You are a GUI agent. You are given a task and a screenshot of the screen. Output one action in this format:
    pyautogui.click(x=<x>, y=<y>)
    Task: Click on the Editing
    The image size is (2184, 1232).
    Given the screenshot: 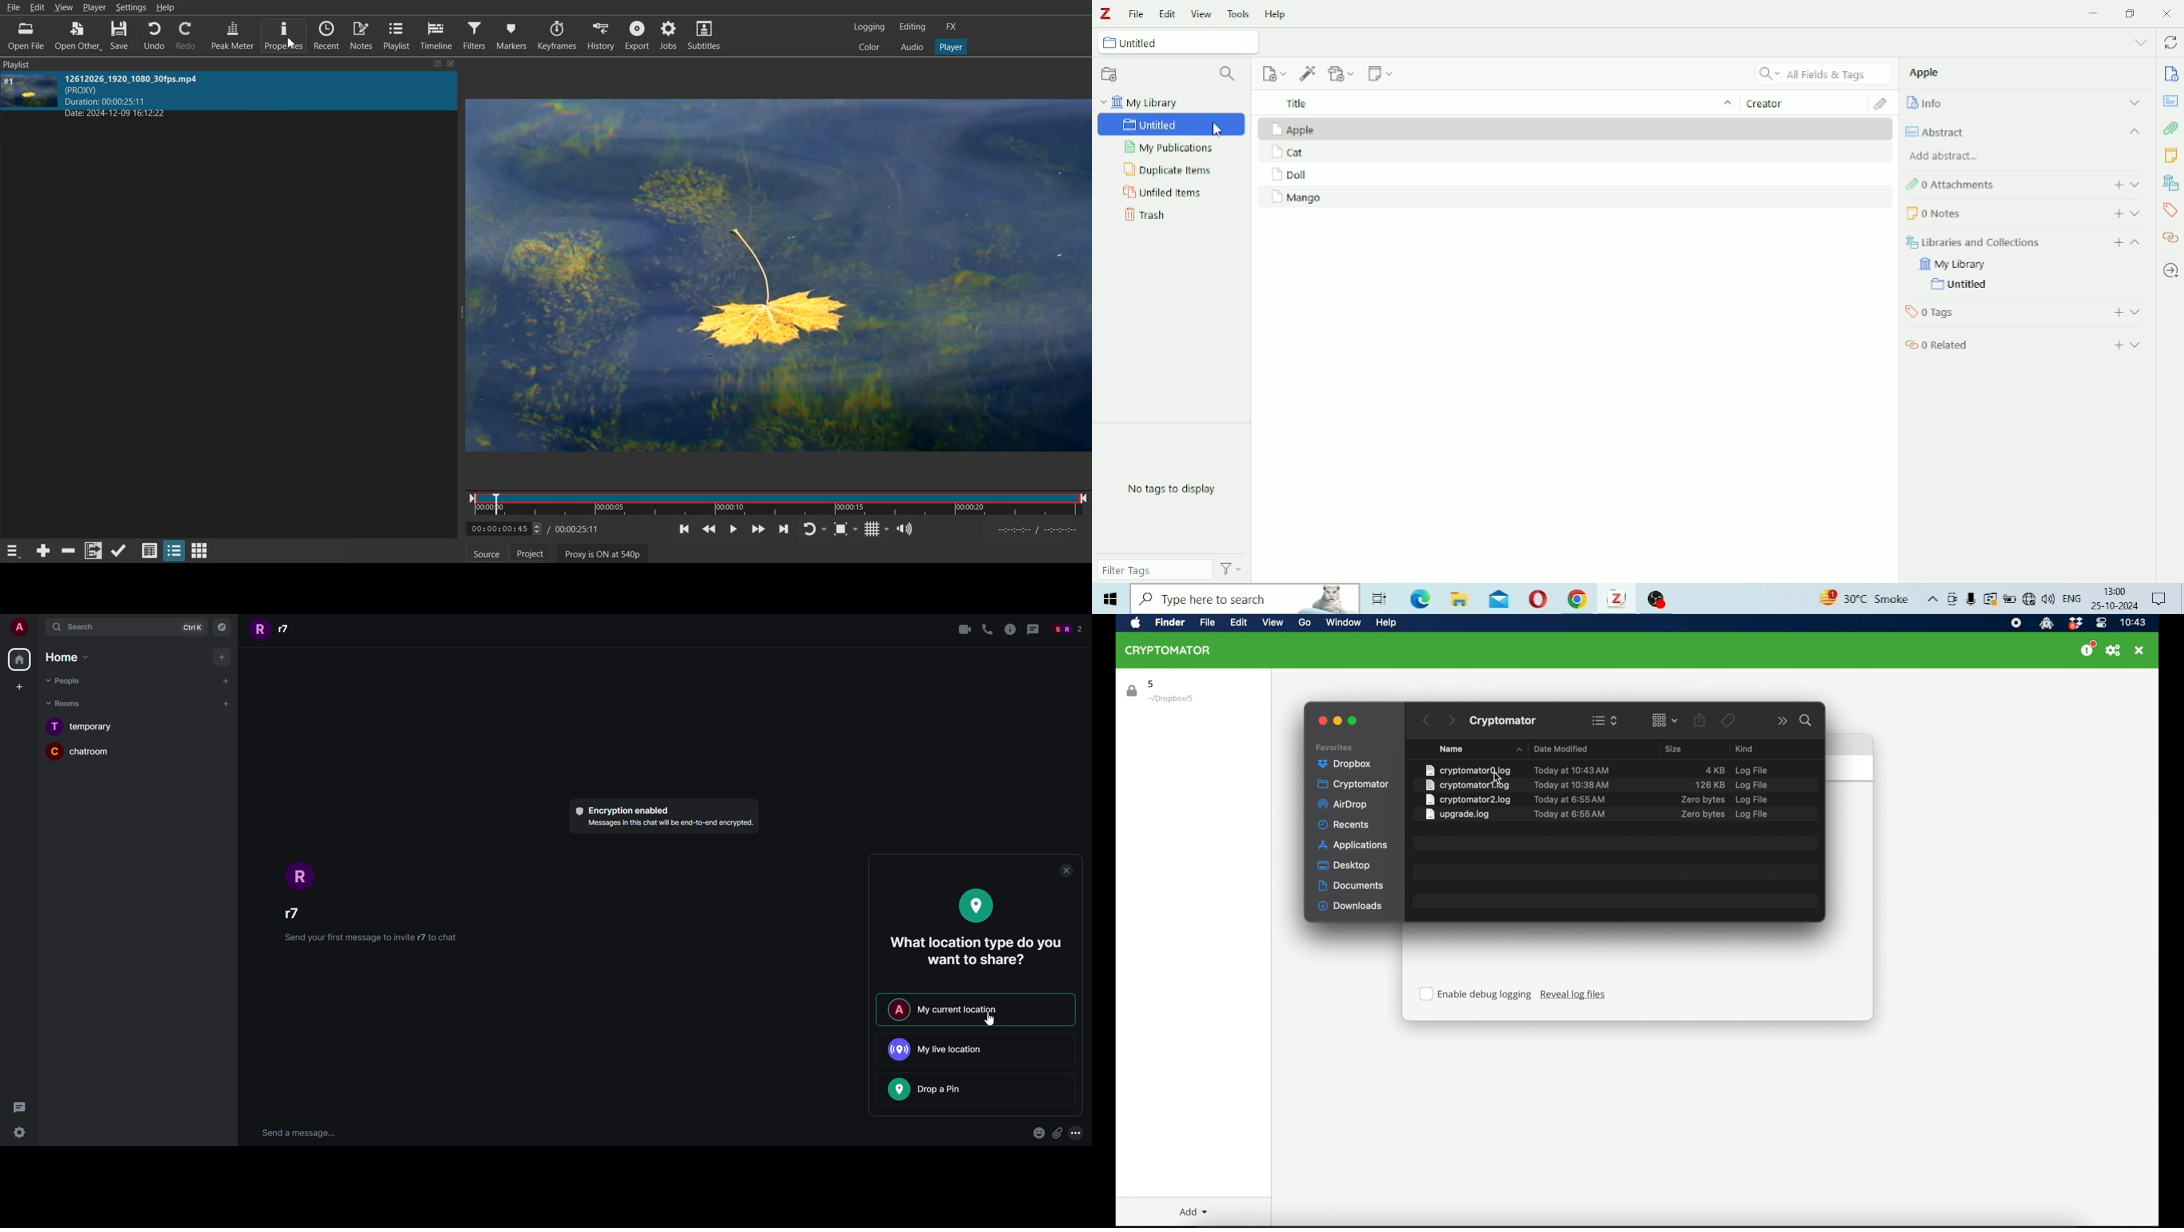 What is the action you would take?
    pyautogui.click(x=912, y=27)
    